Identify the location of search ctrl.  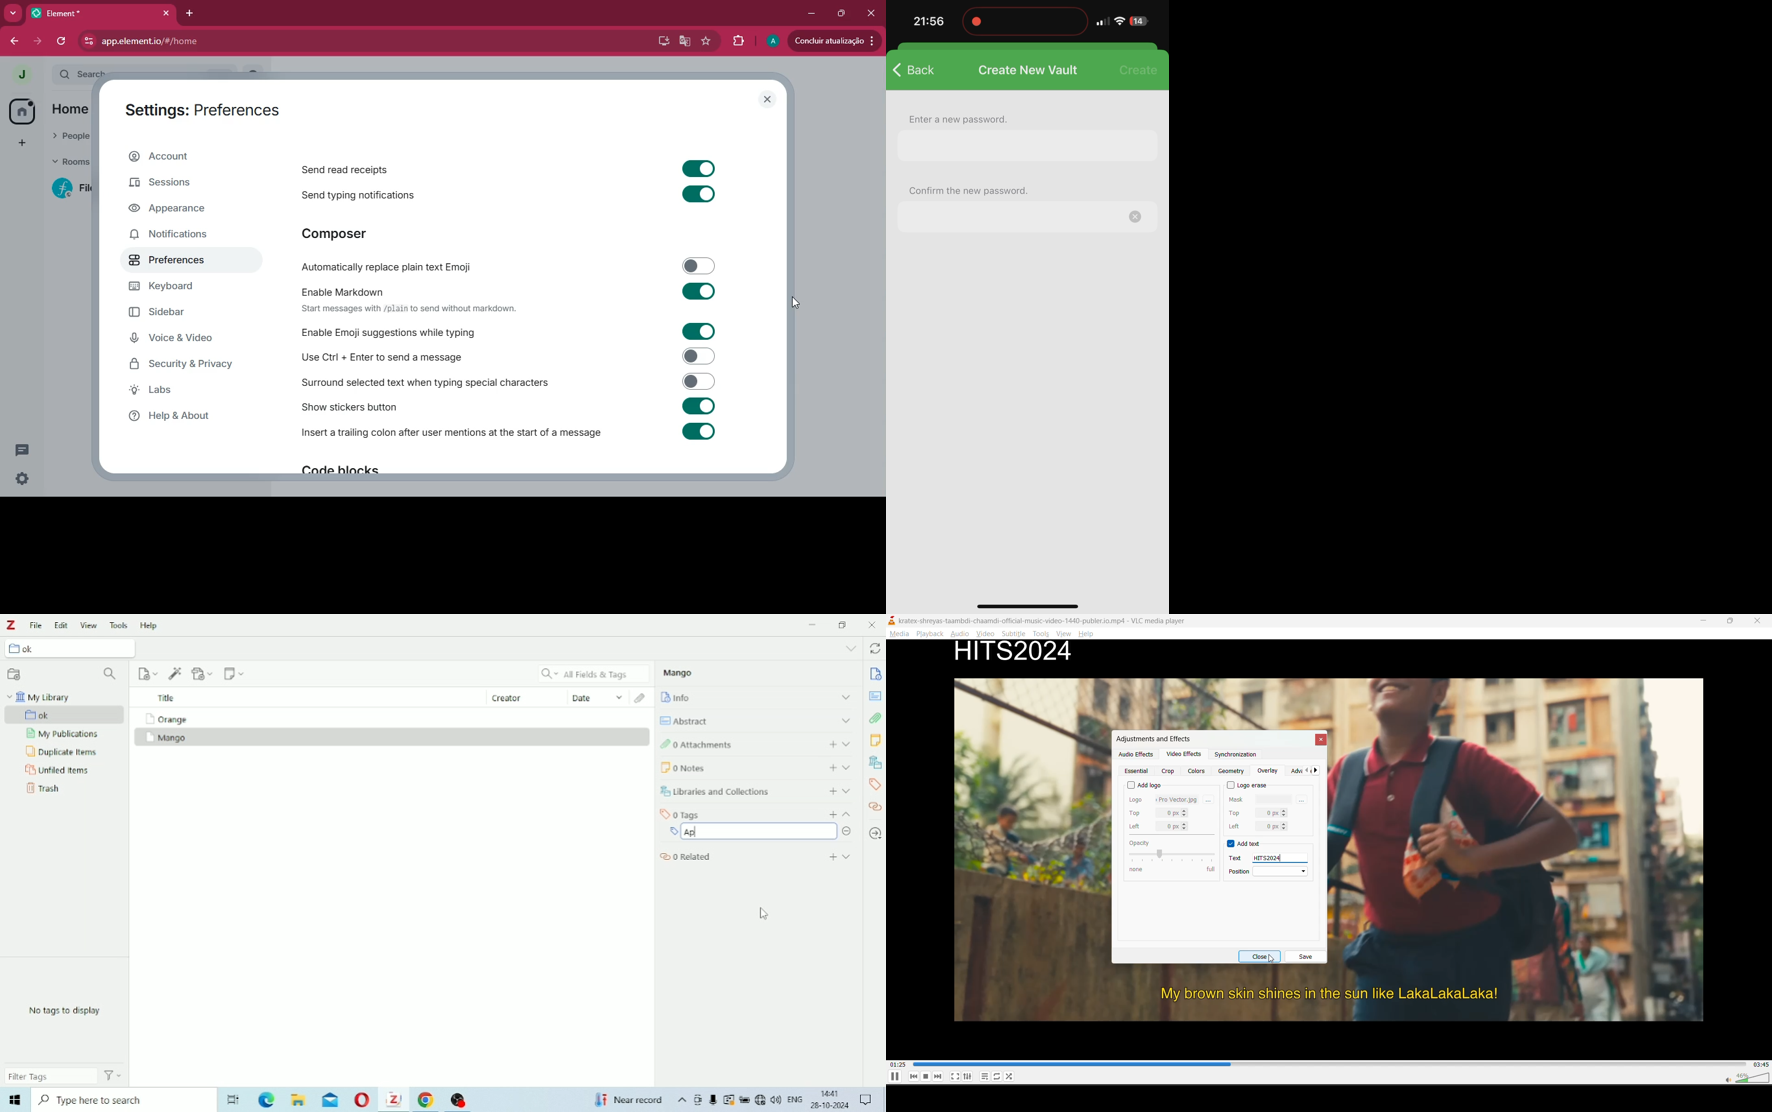
(80, 73).